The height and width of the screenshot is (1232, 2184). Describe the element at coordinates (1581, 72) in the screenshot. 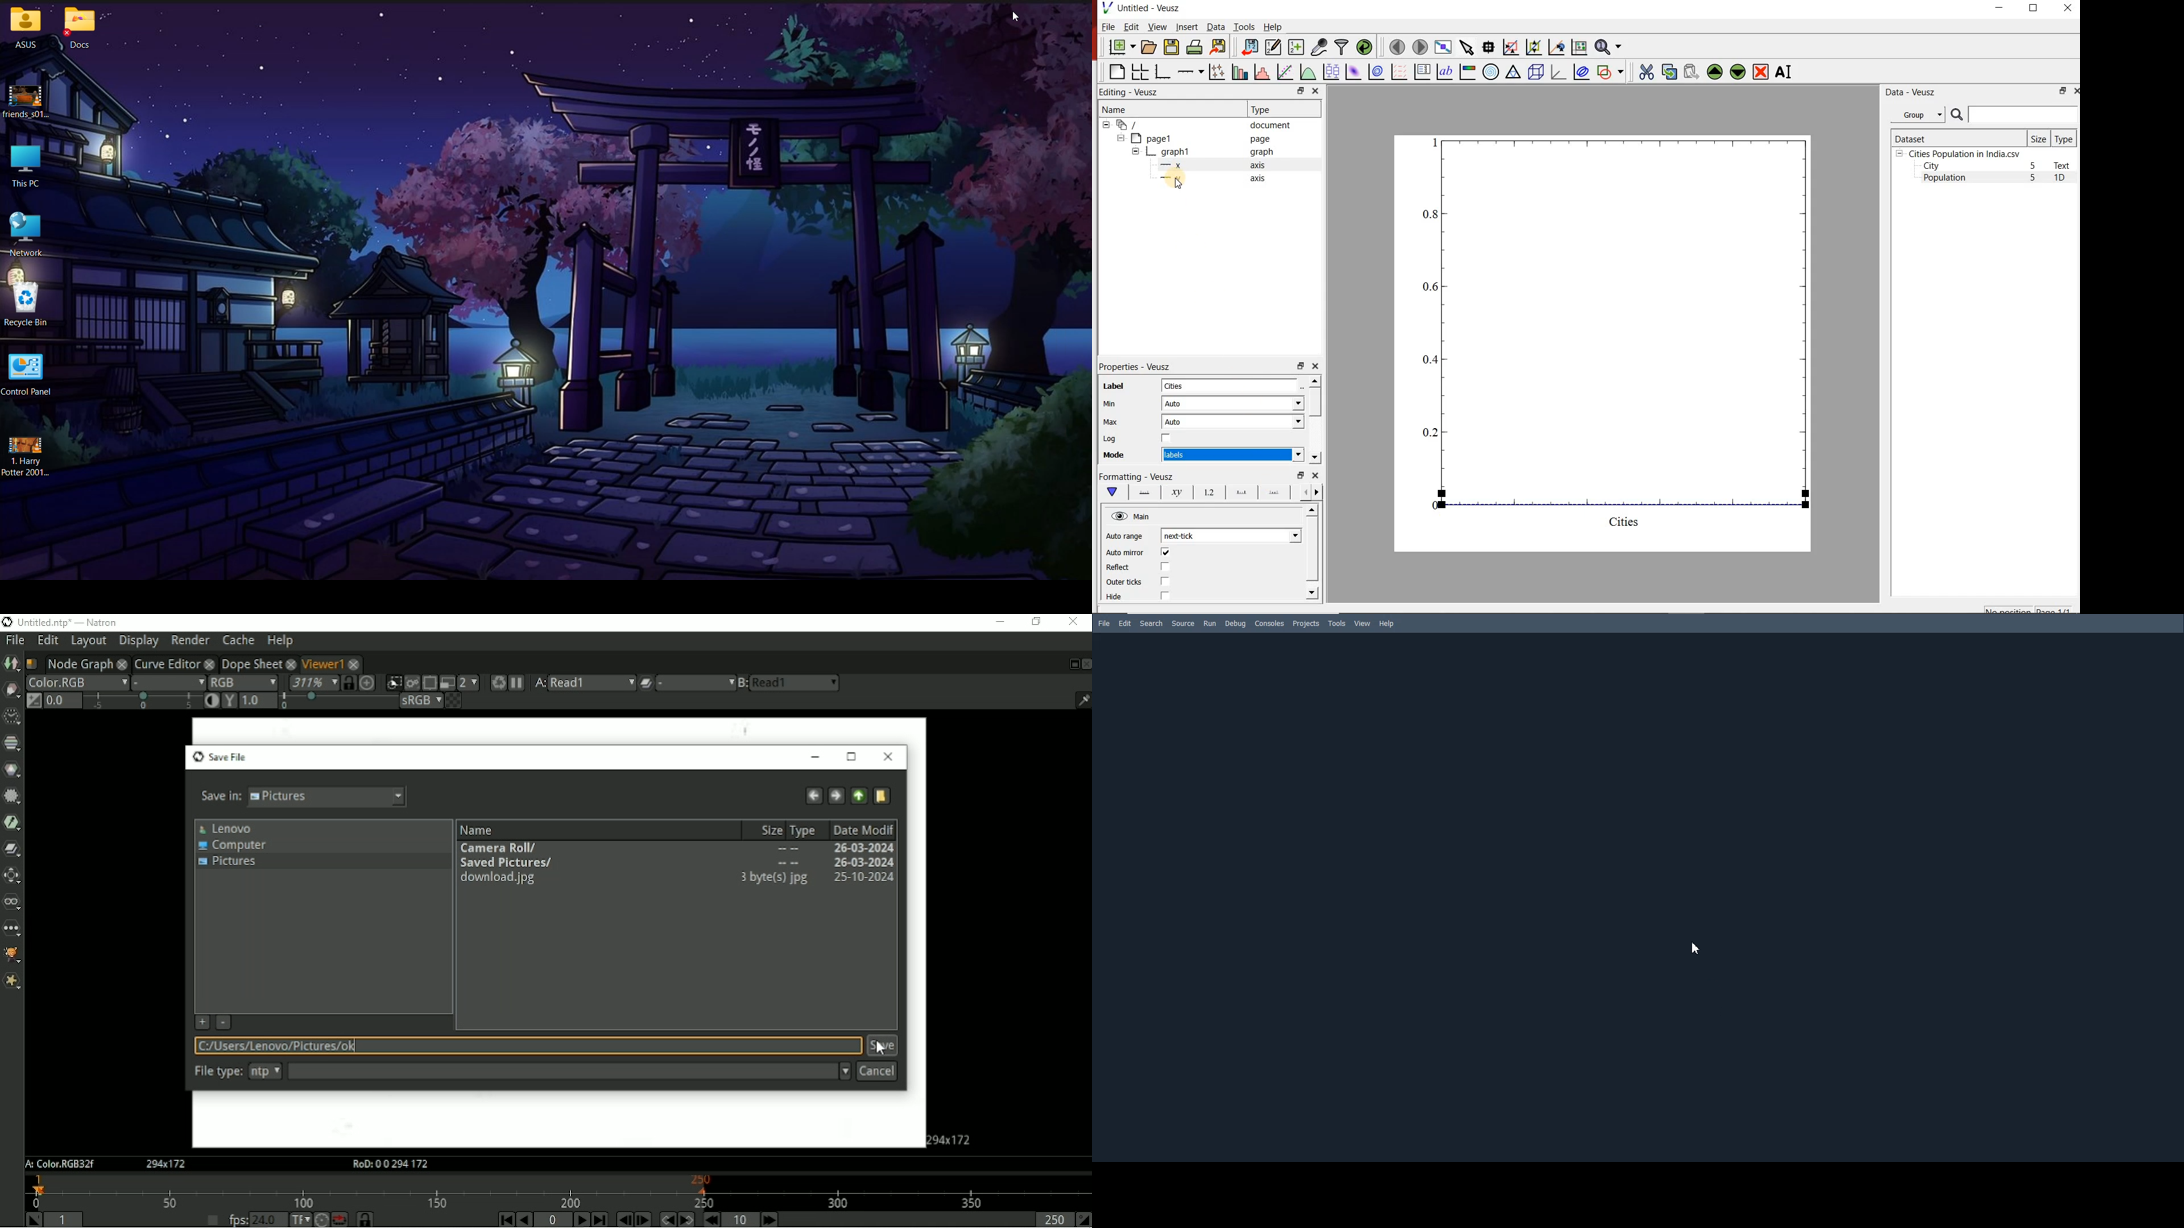

I see `plot covariance ellipses` at that location.